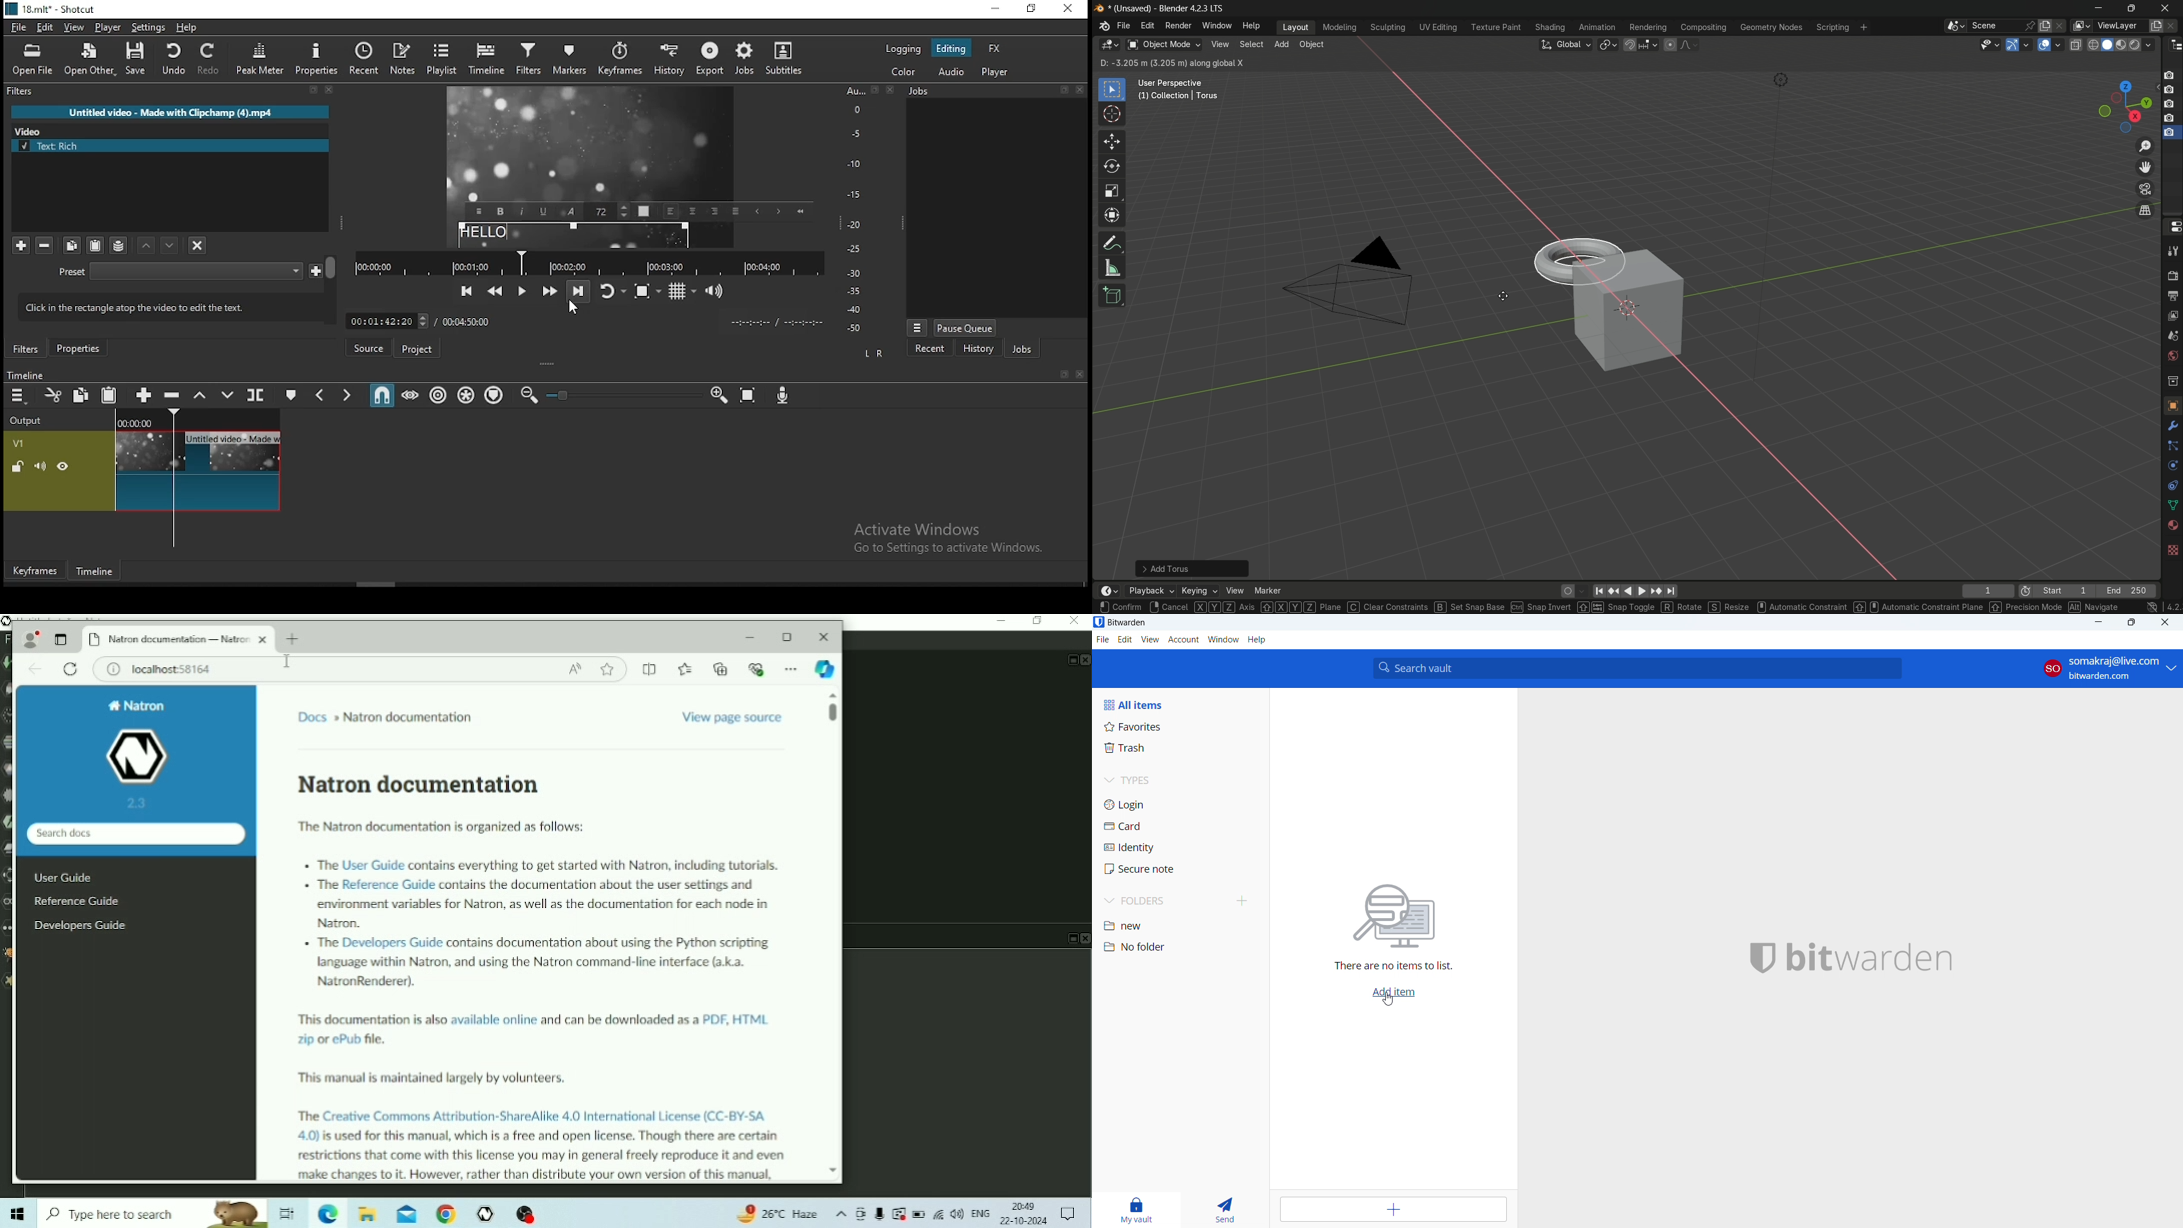 The width and height of the screenshot is (2184, 1232). Describe the element at coordinates (681, 292) in the screenshot. I see `toggle grids display` at that location.